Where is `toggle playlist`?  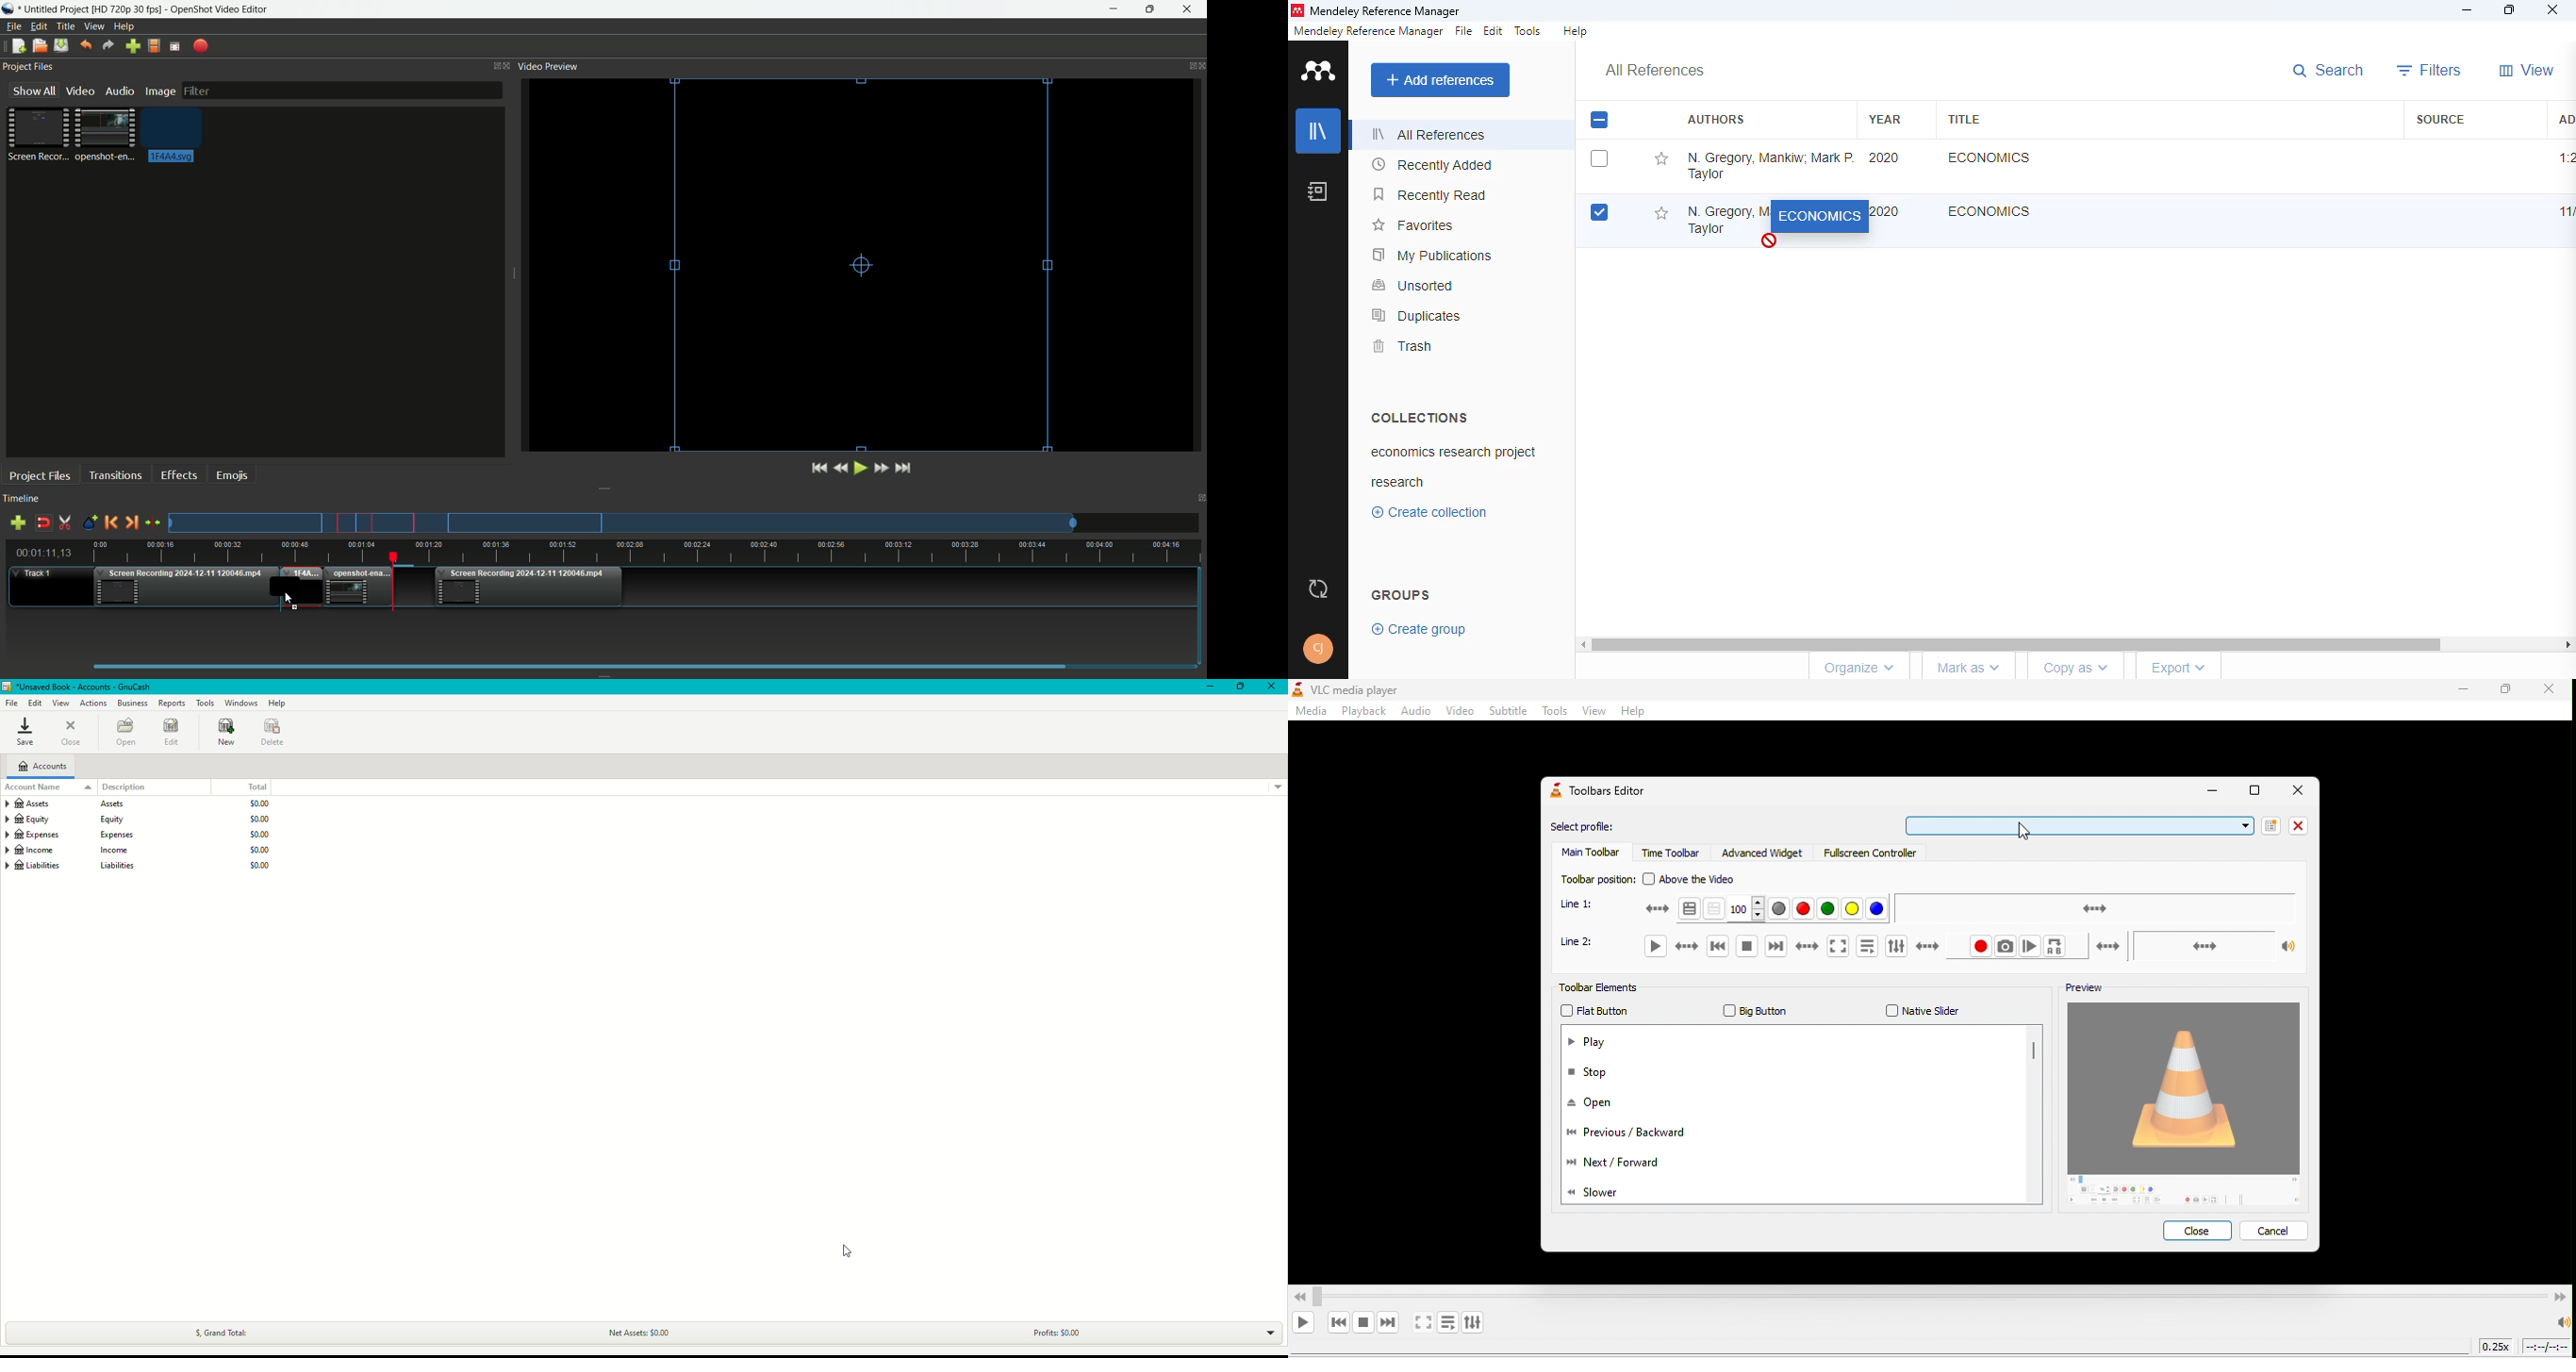
toggle playlist is located at coordinates (1869, 947).